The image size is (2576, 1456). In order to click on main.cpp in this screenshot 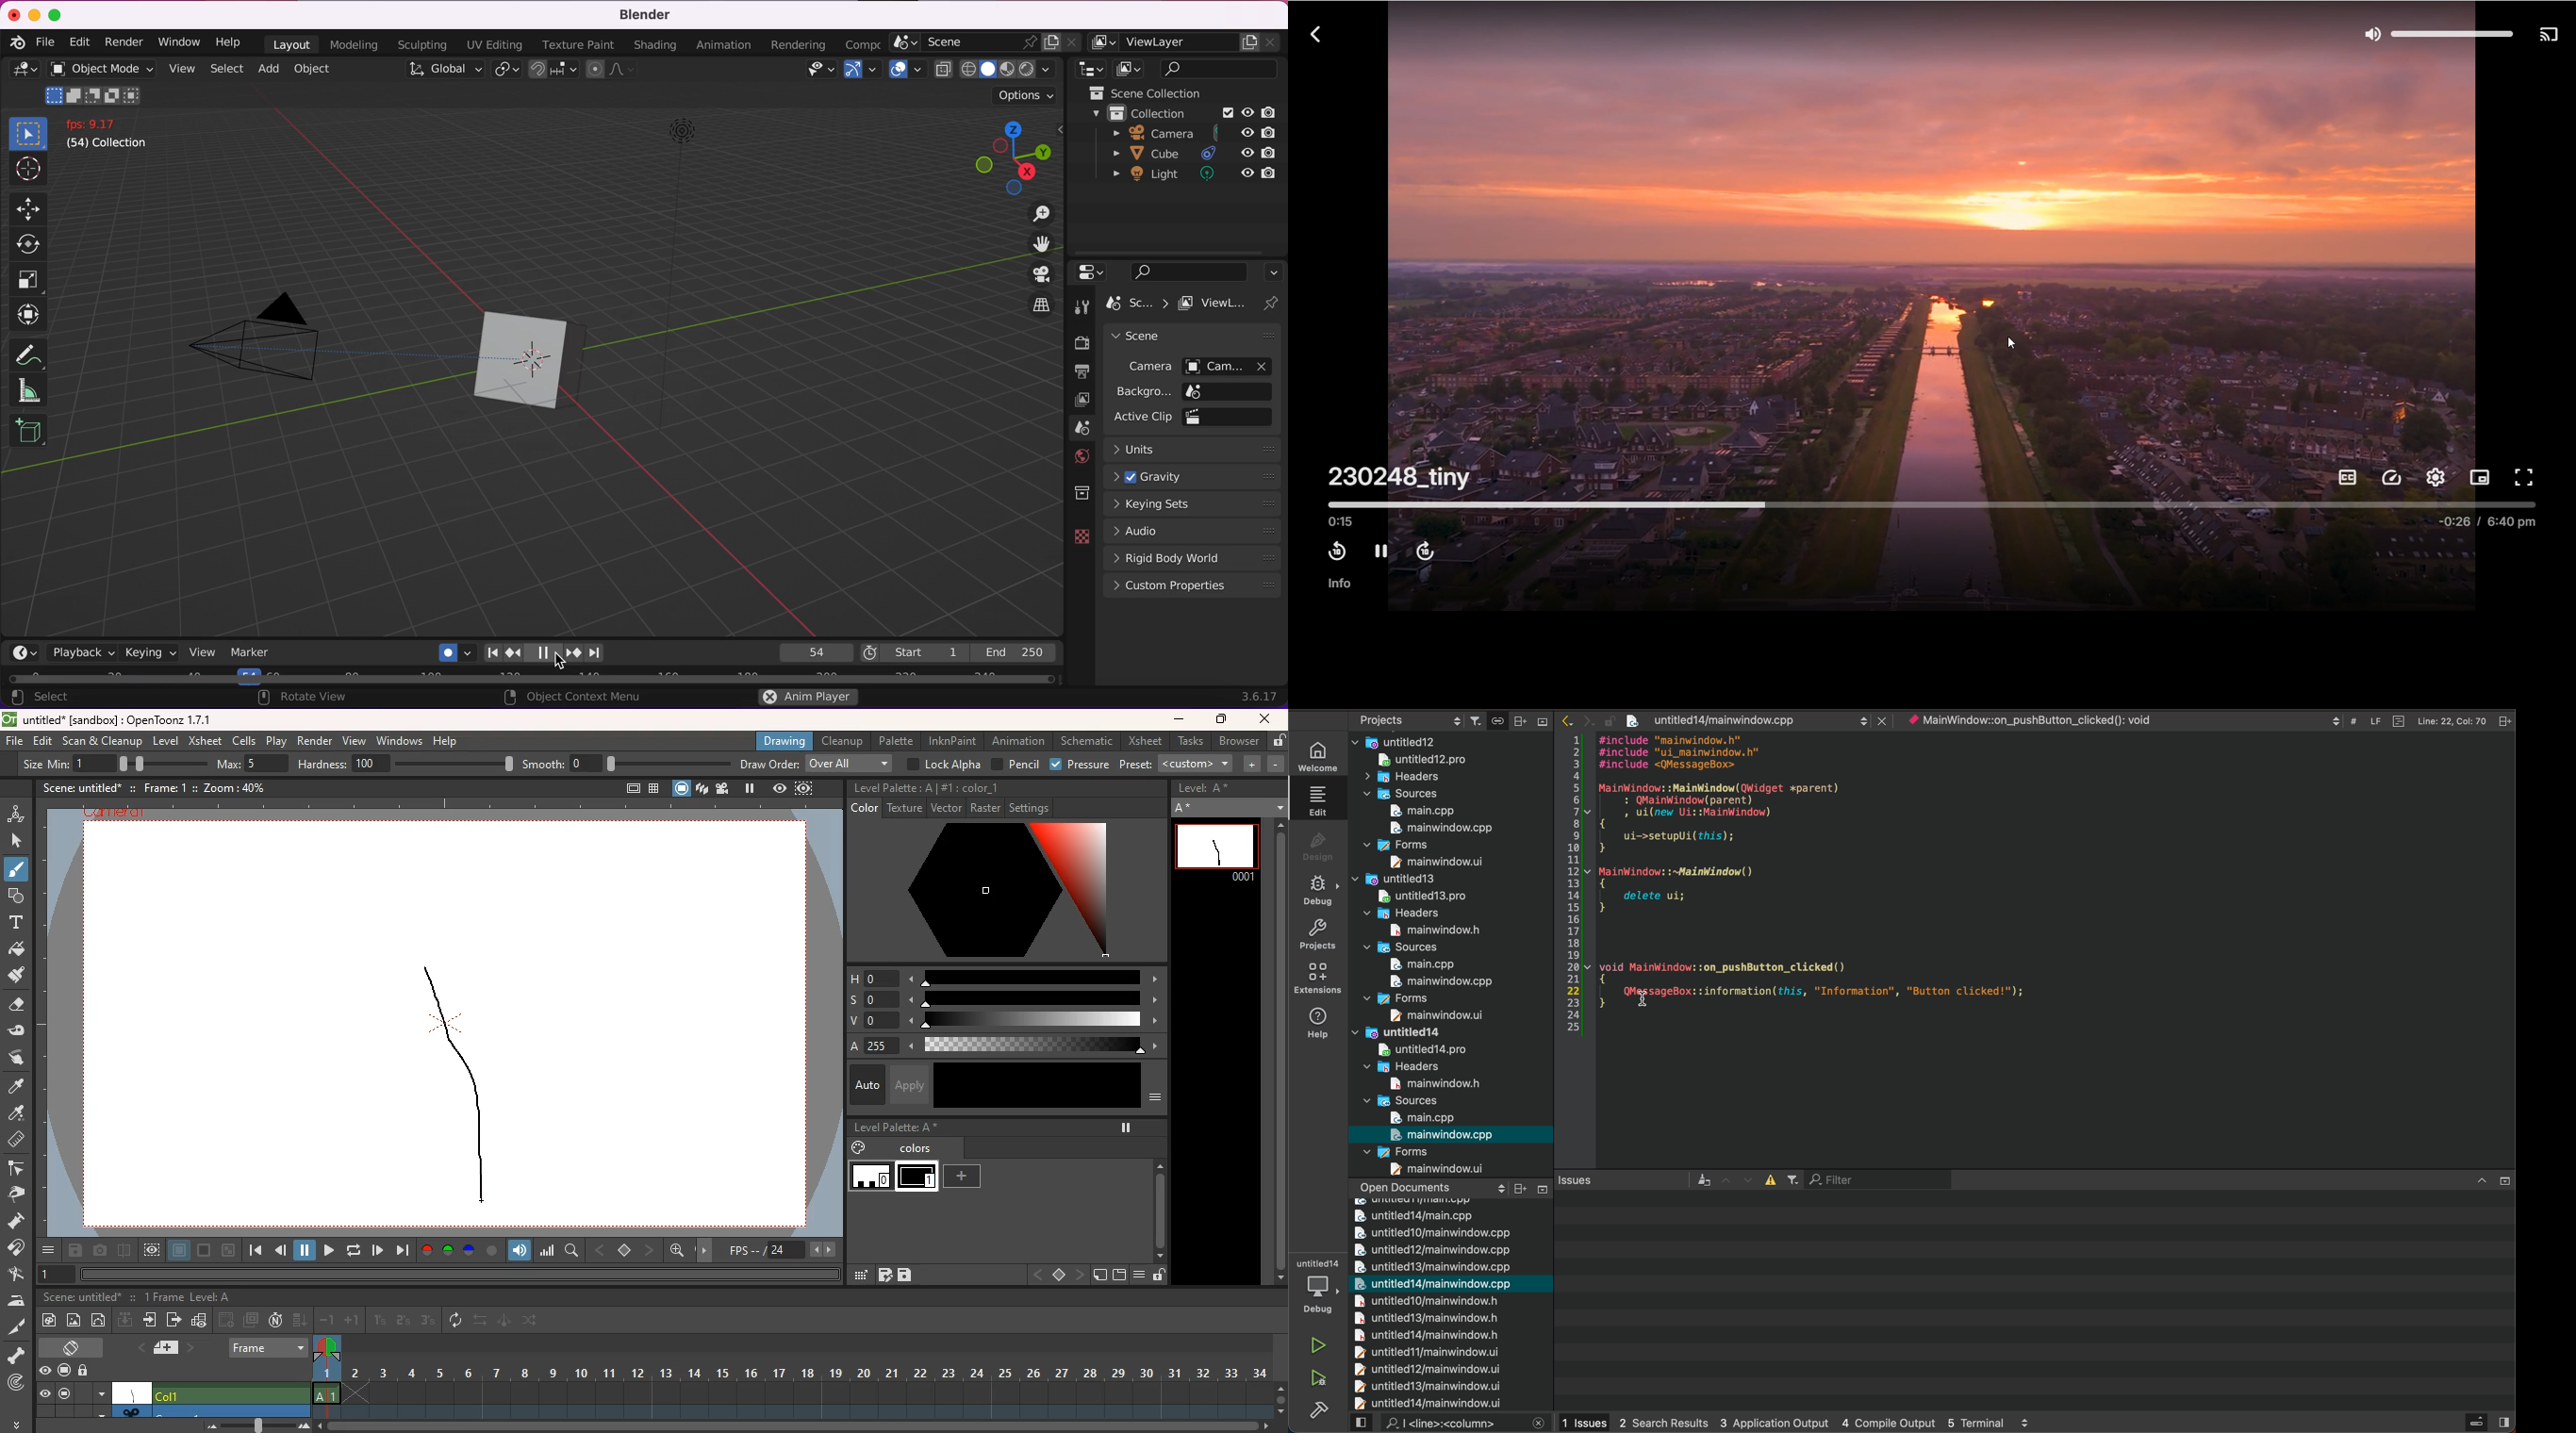, I will do `click(1420, 811)`.